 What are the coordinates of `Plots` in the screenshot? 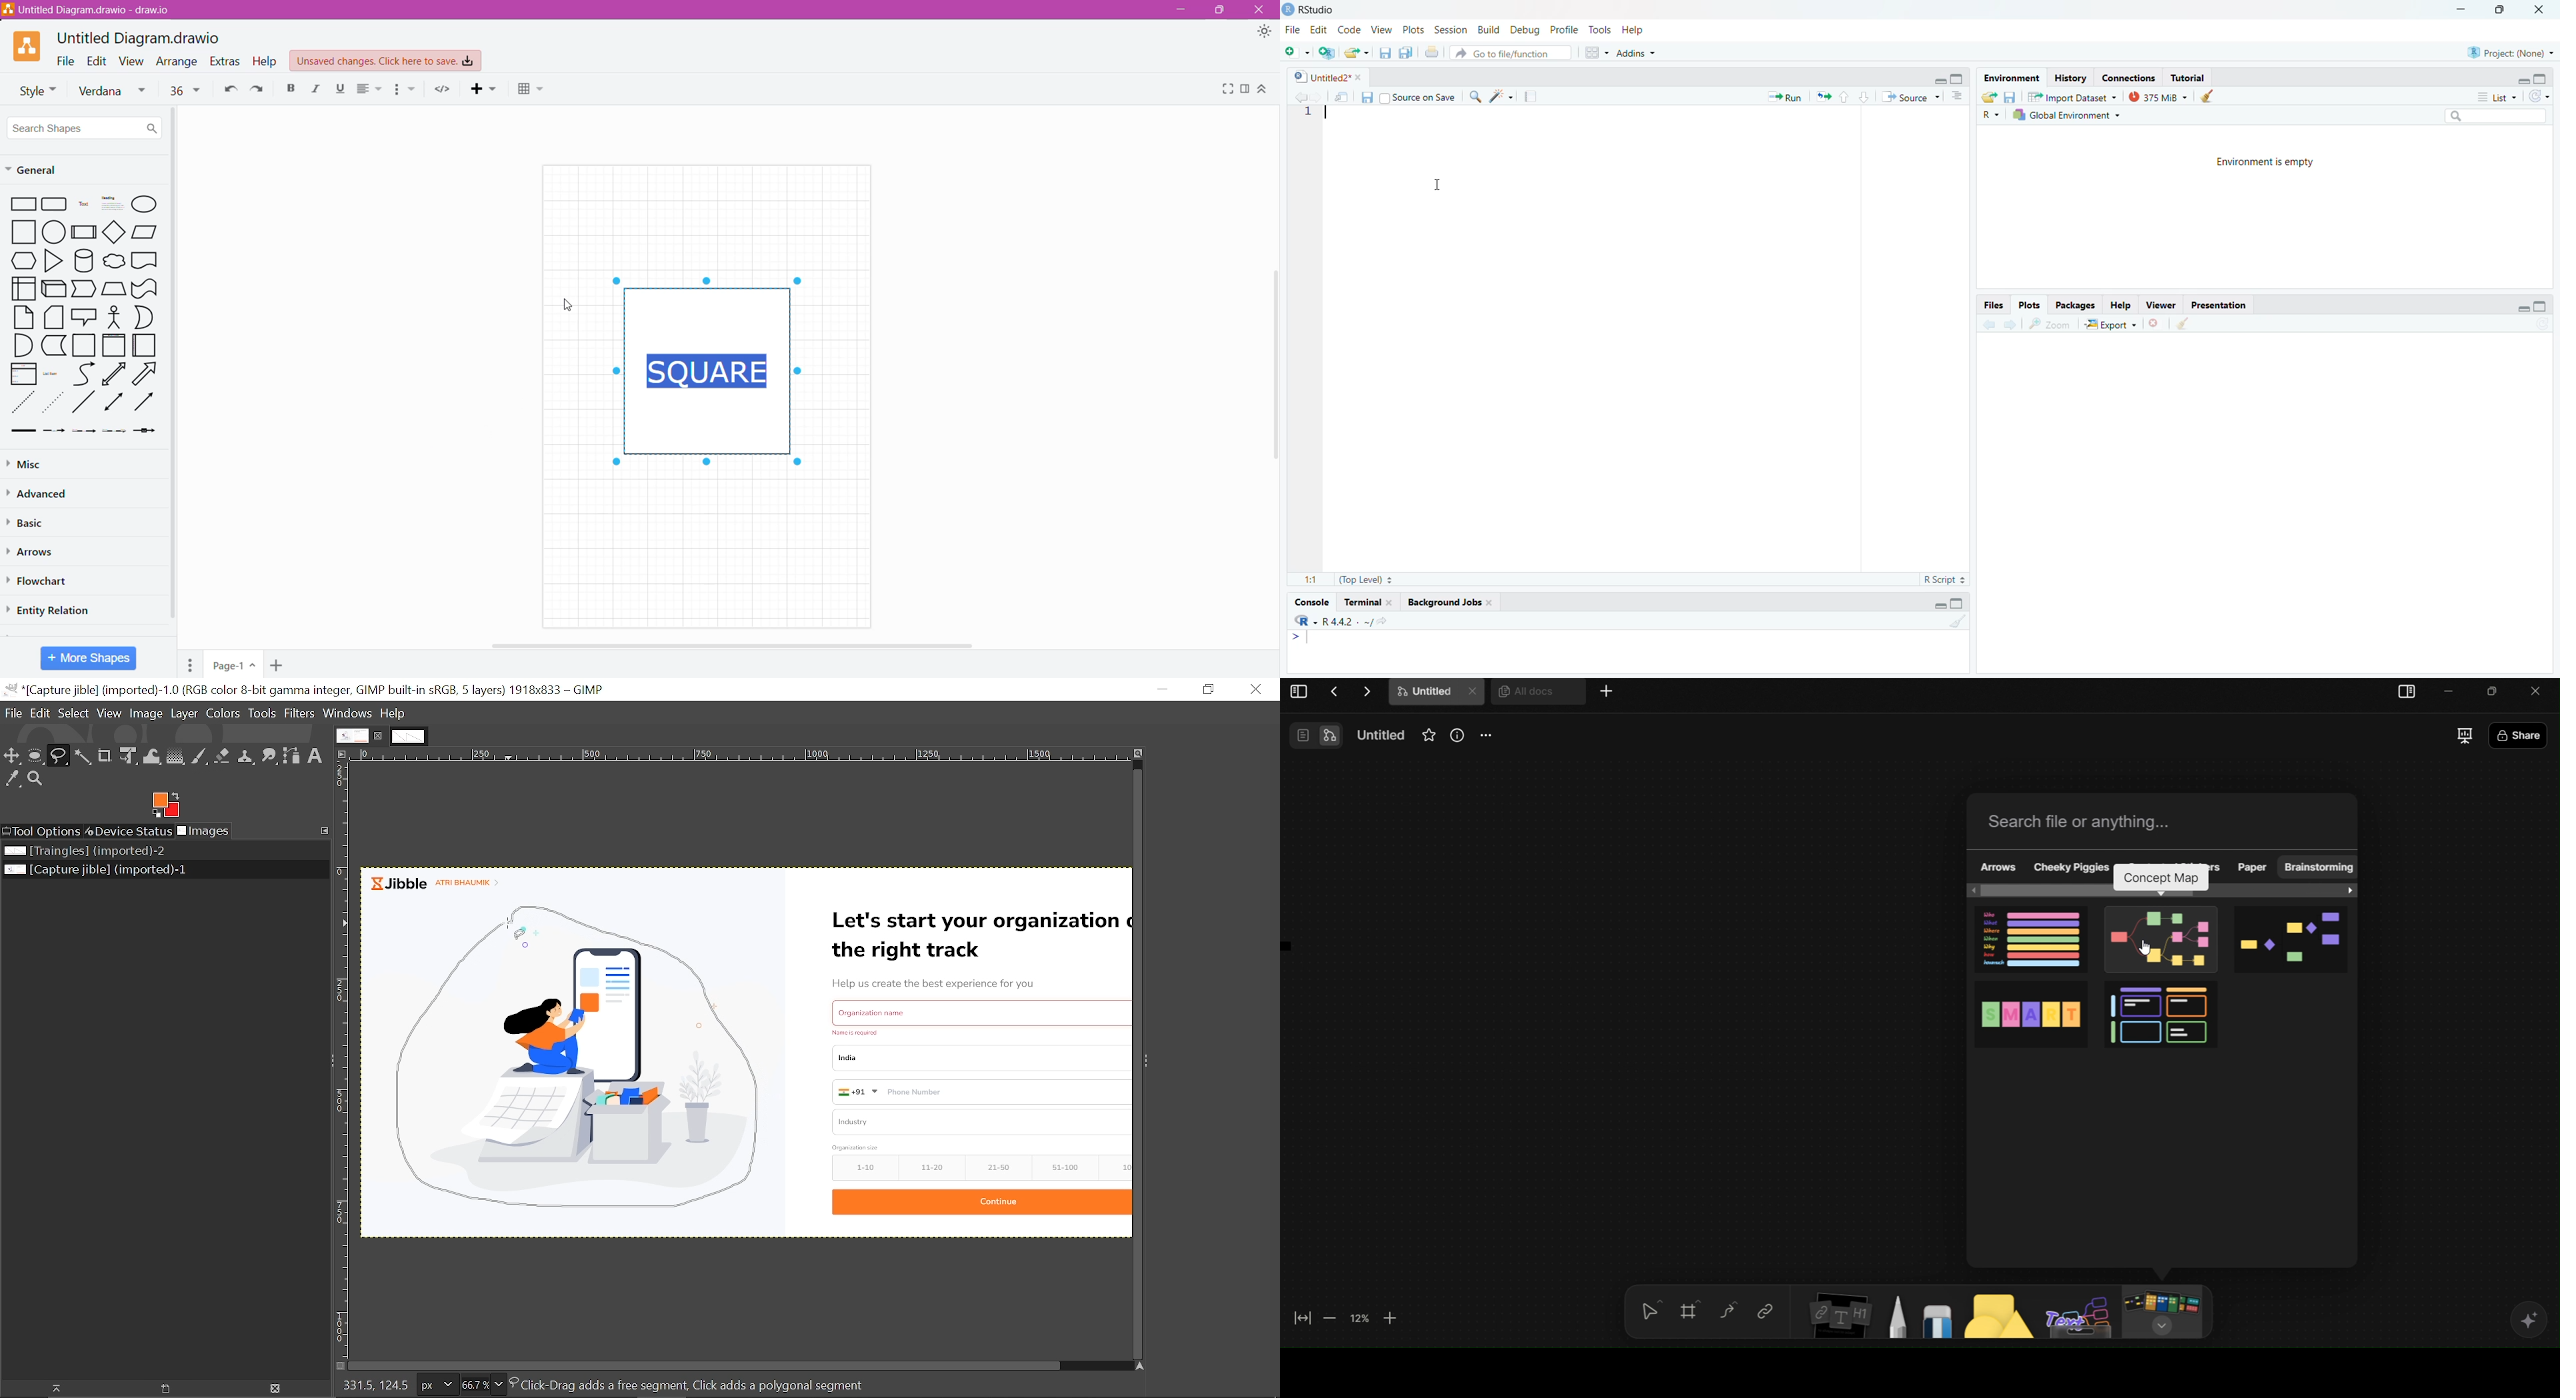 It's located at (1411, 29).